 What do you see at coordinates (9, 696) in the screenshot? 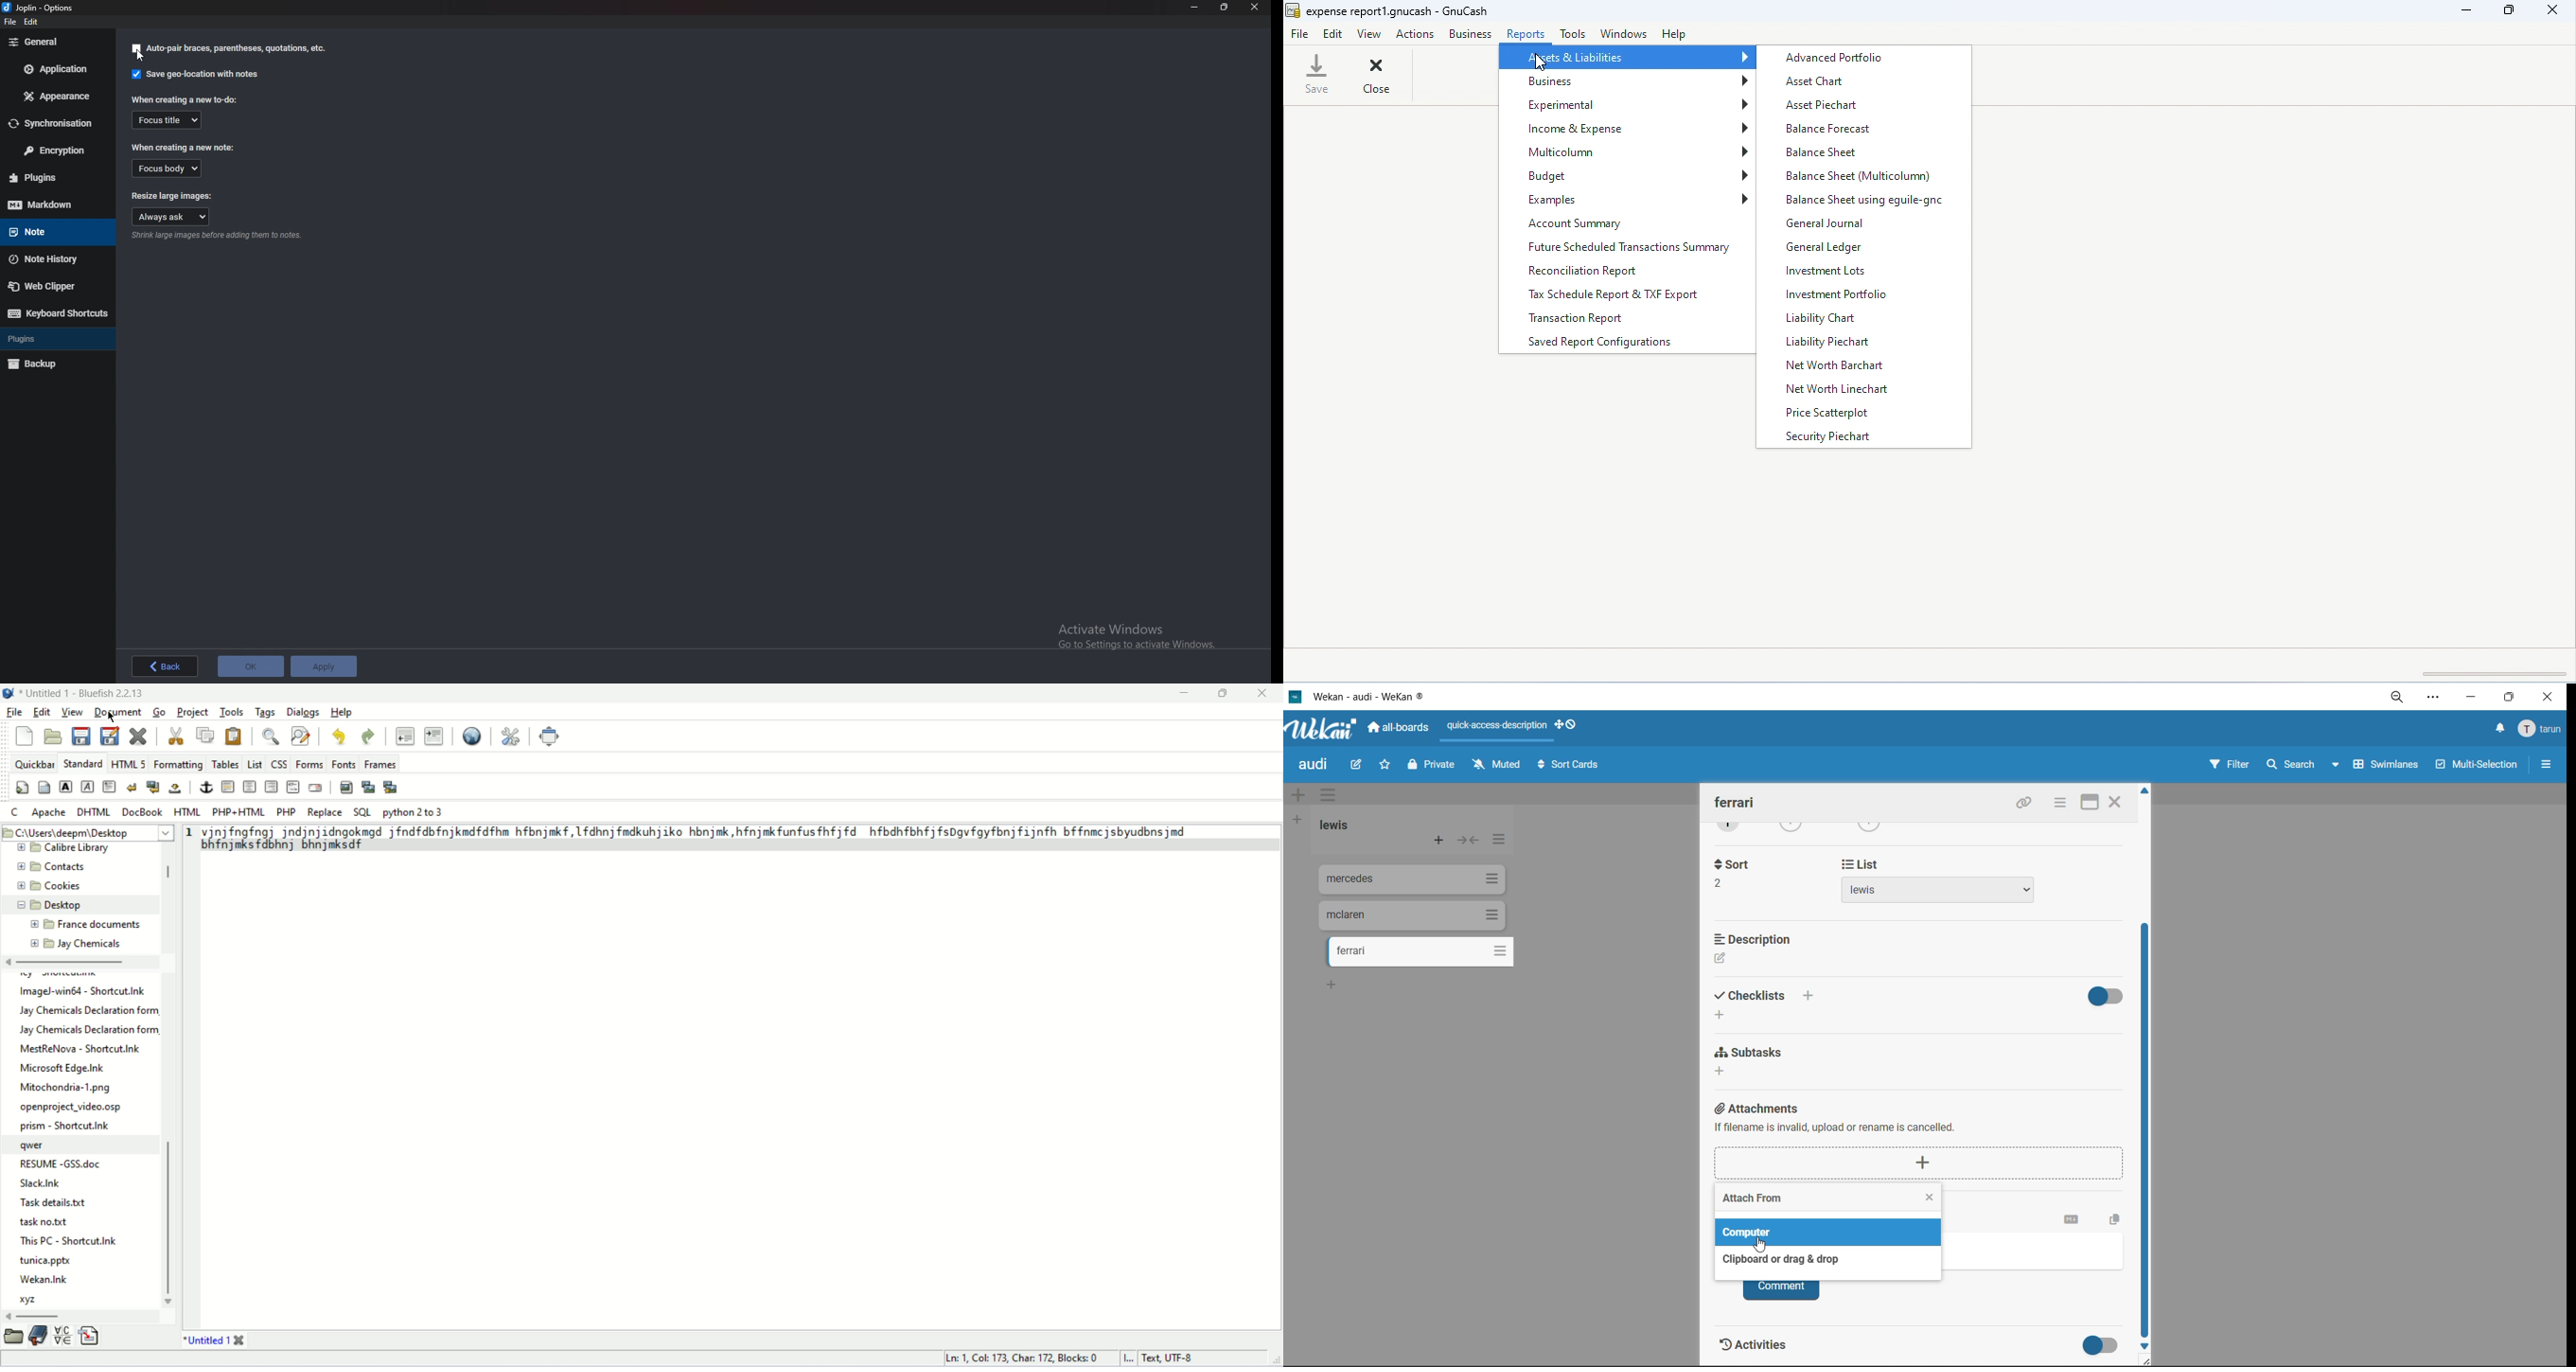
I see `logo` at bounding box center [9, 696].